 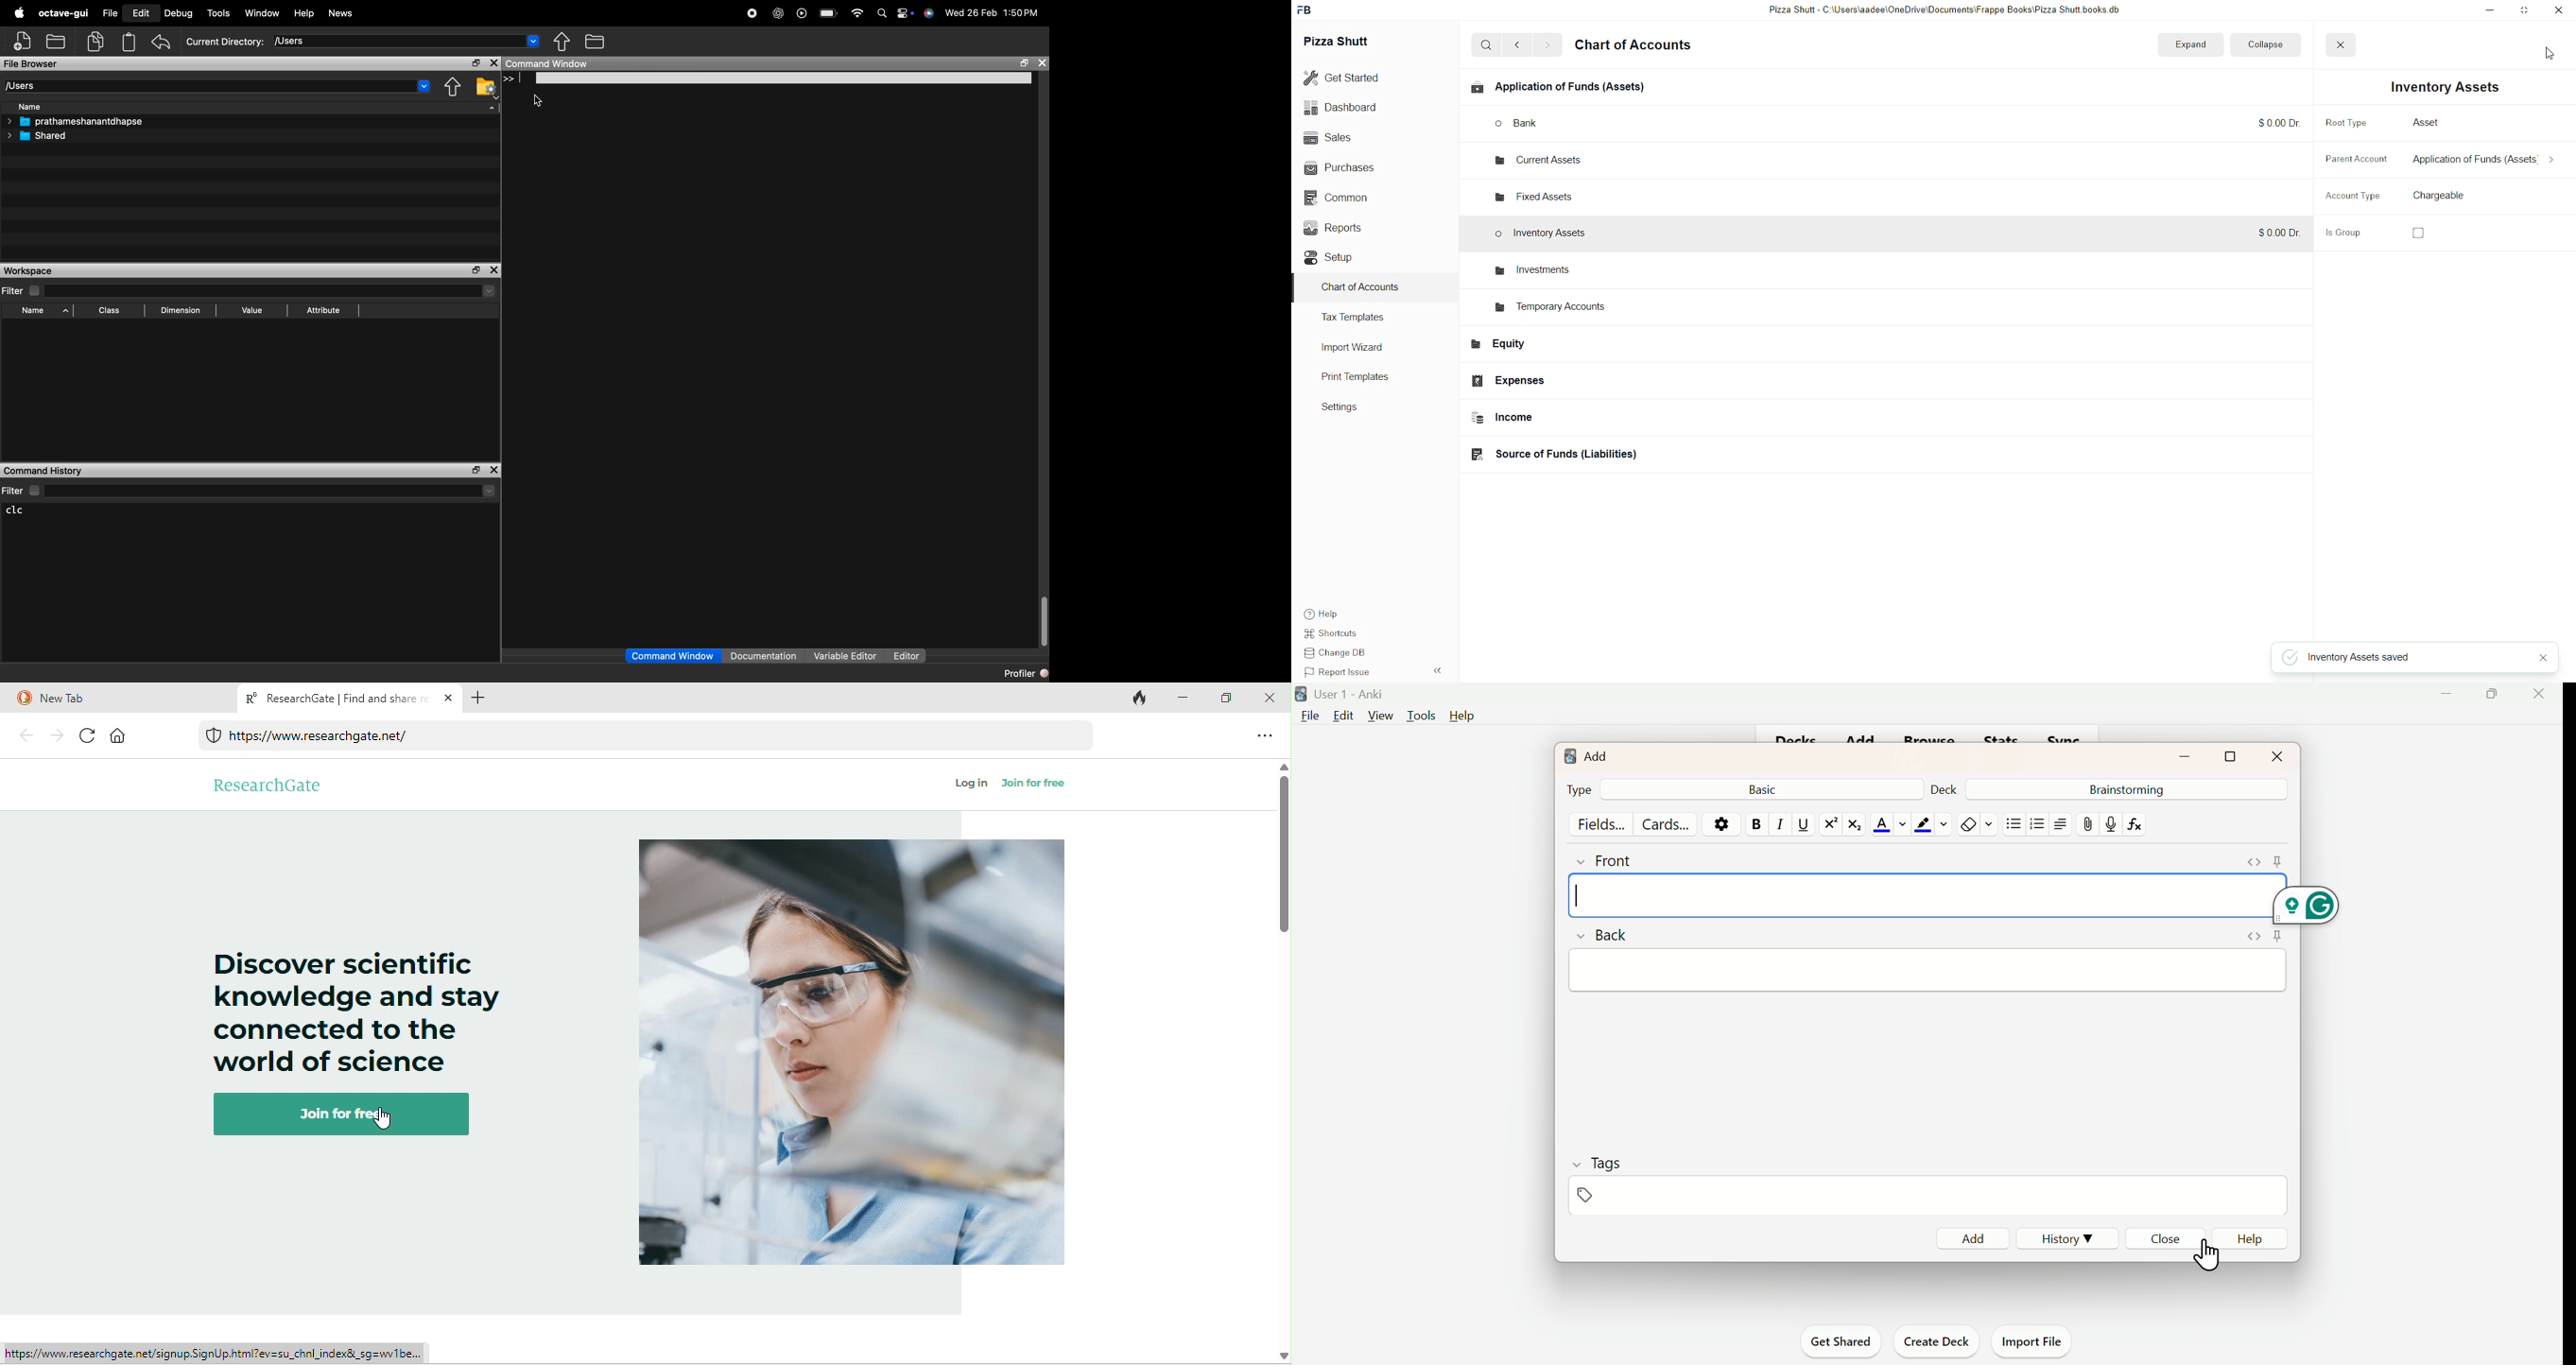 I want to click on New script, so click(x=23, y=41).